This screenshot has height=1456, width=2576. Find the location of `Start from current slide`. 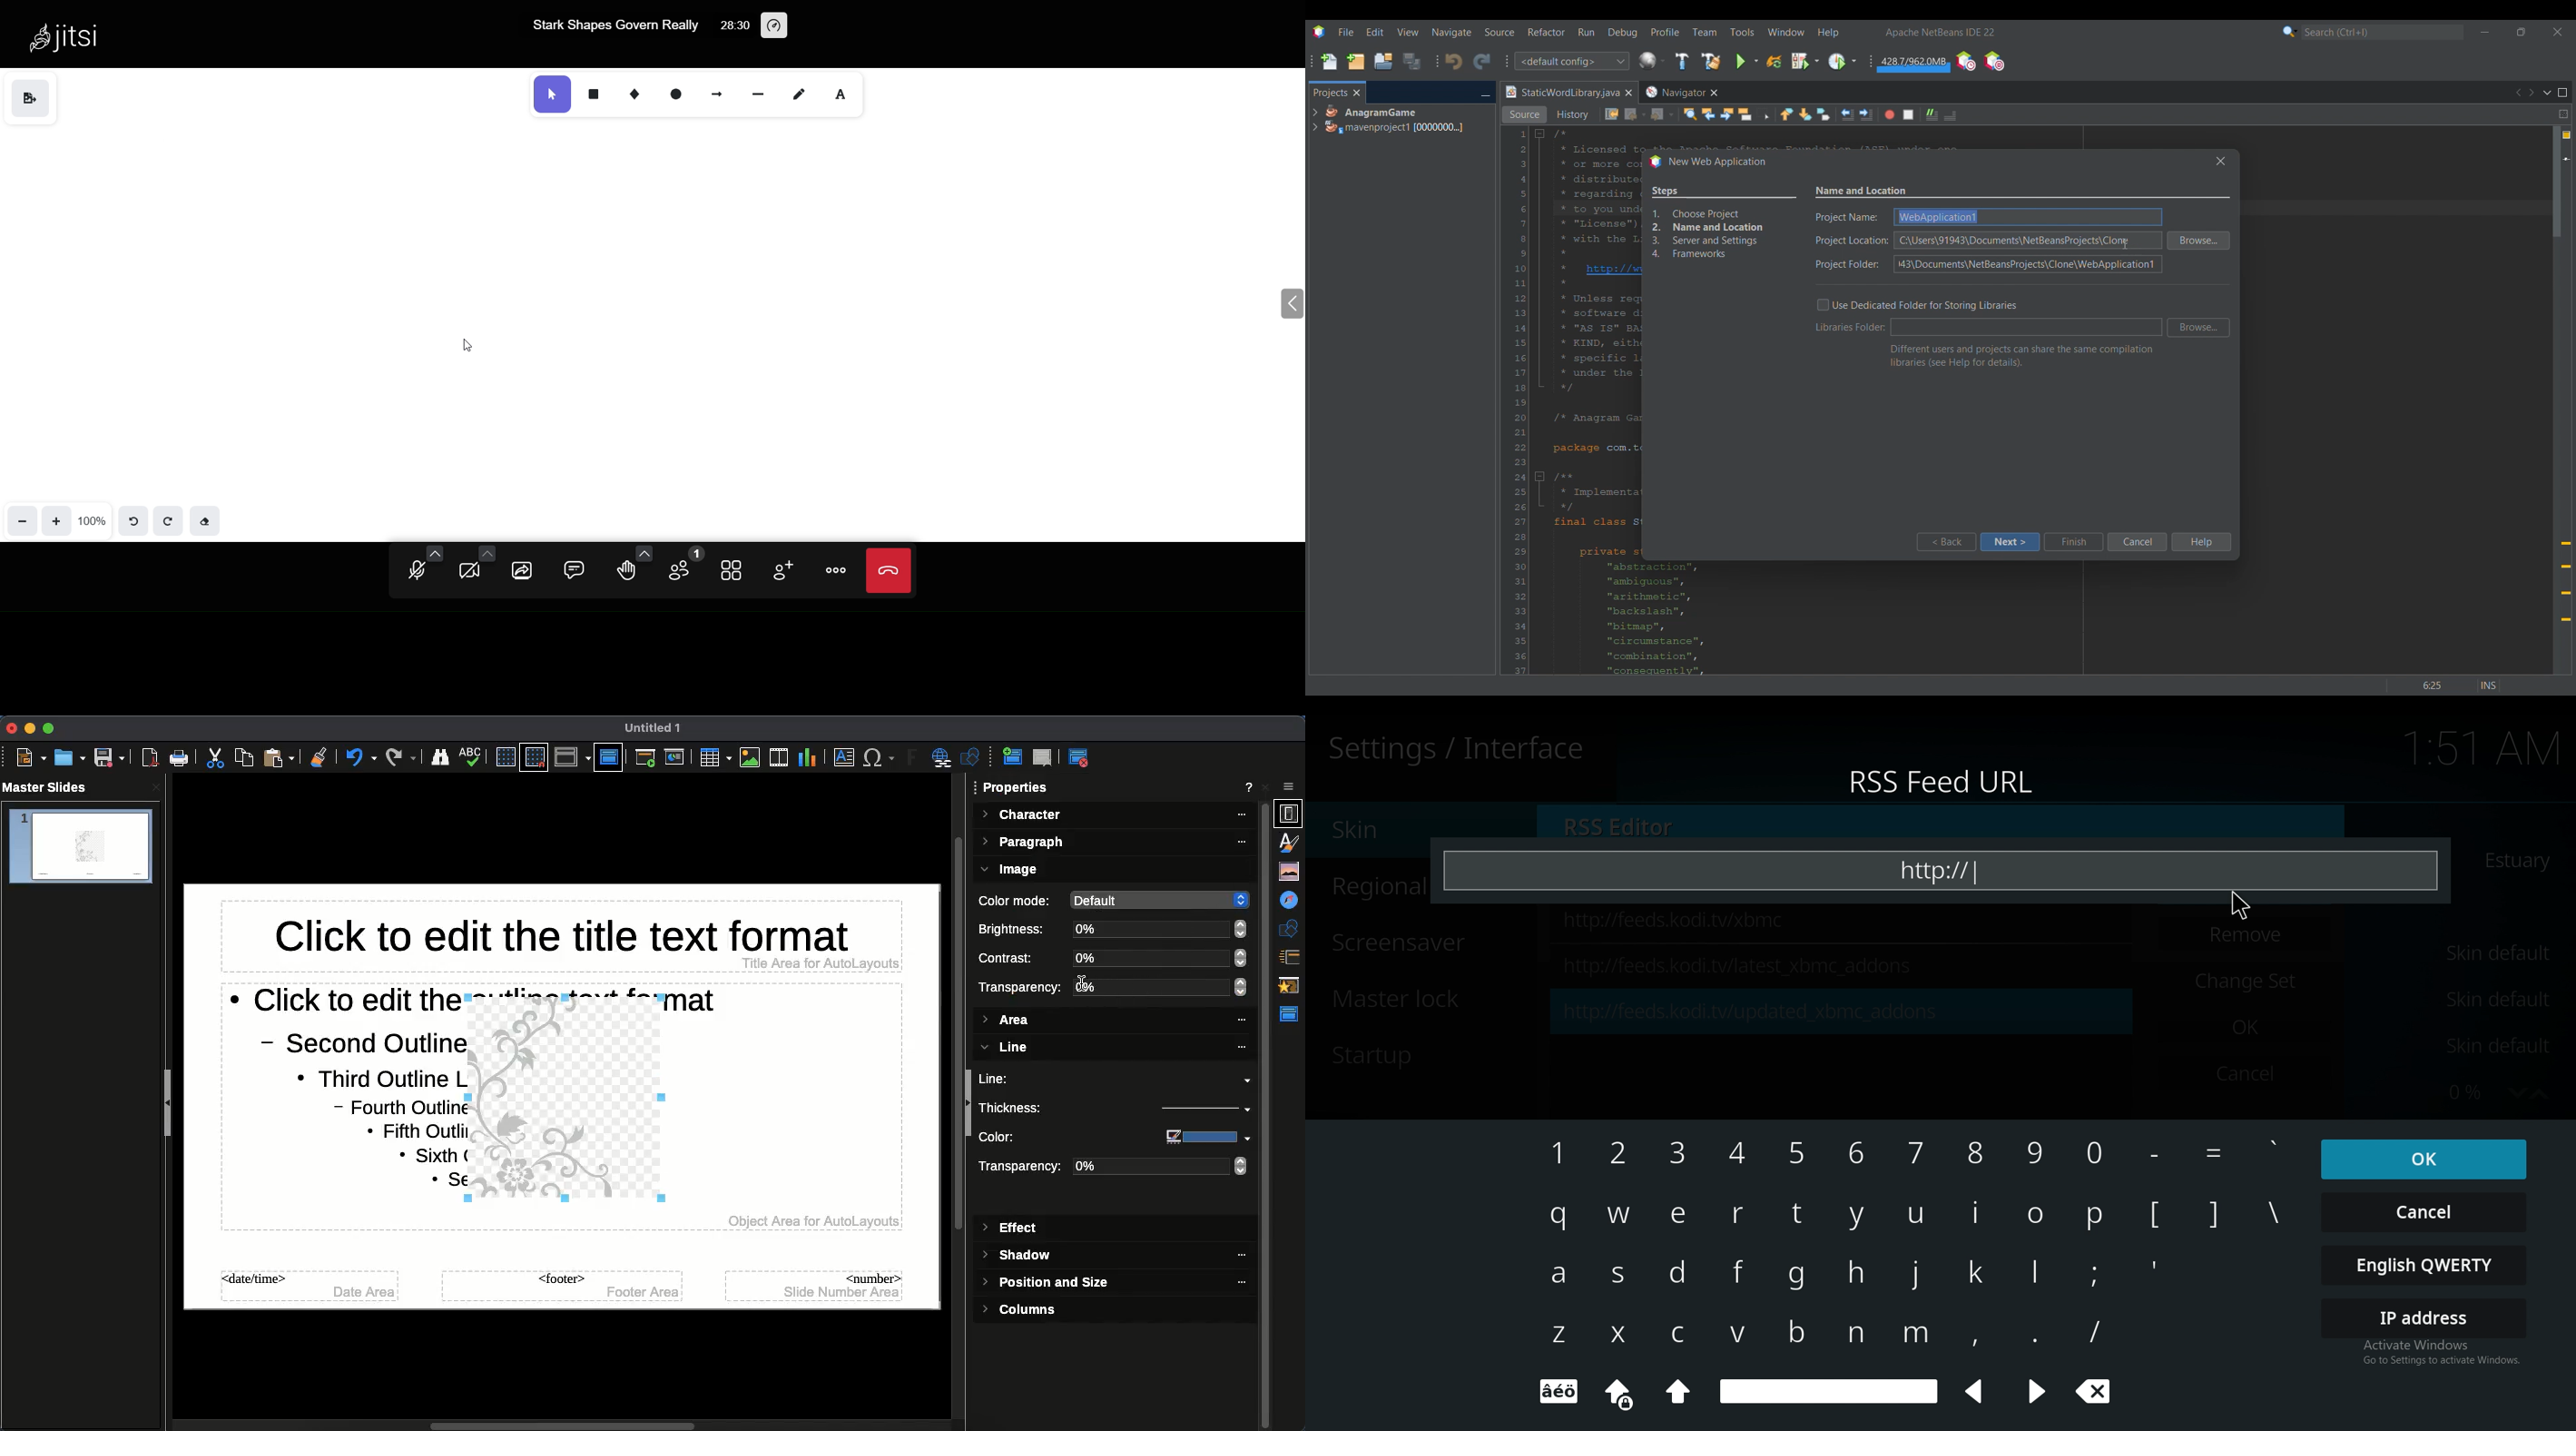

Start from current slide is located at coordinates (676, 757).